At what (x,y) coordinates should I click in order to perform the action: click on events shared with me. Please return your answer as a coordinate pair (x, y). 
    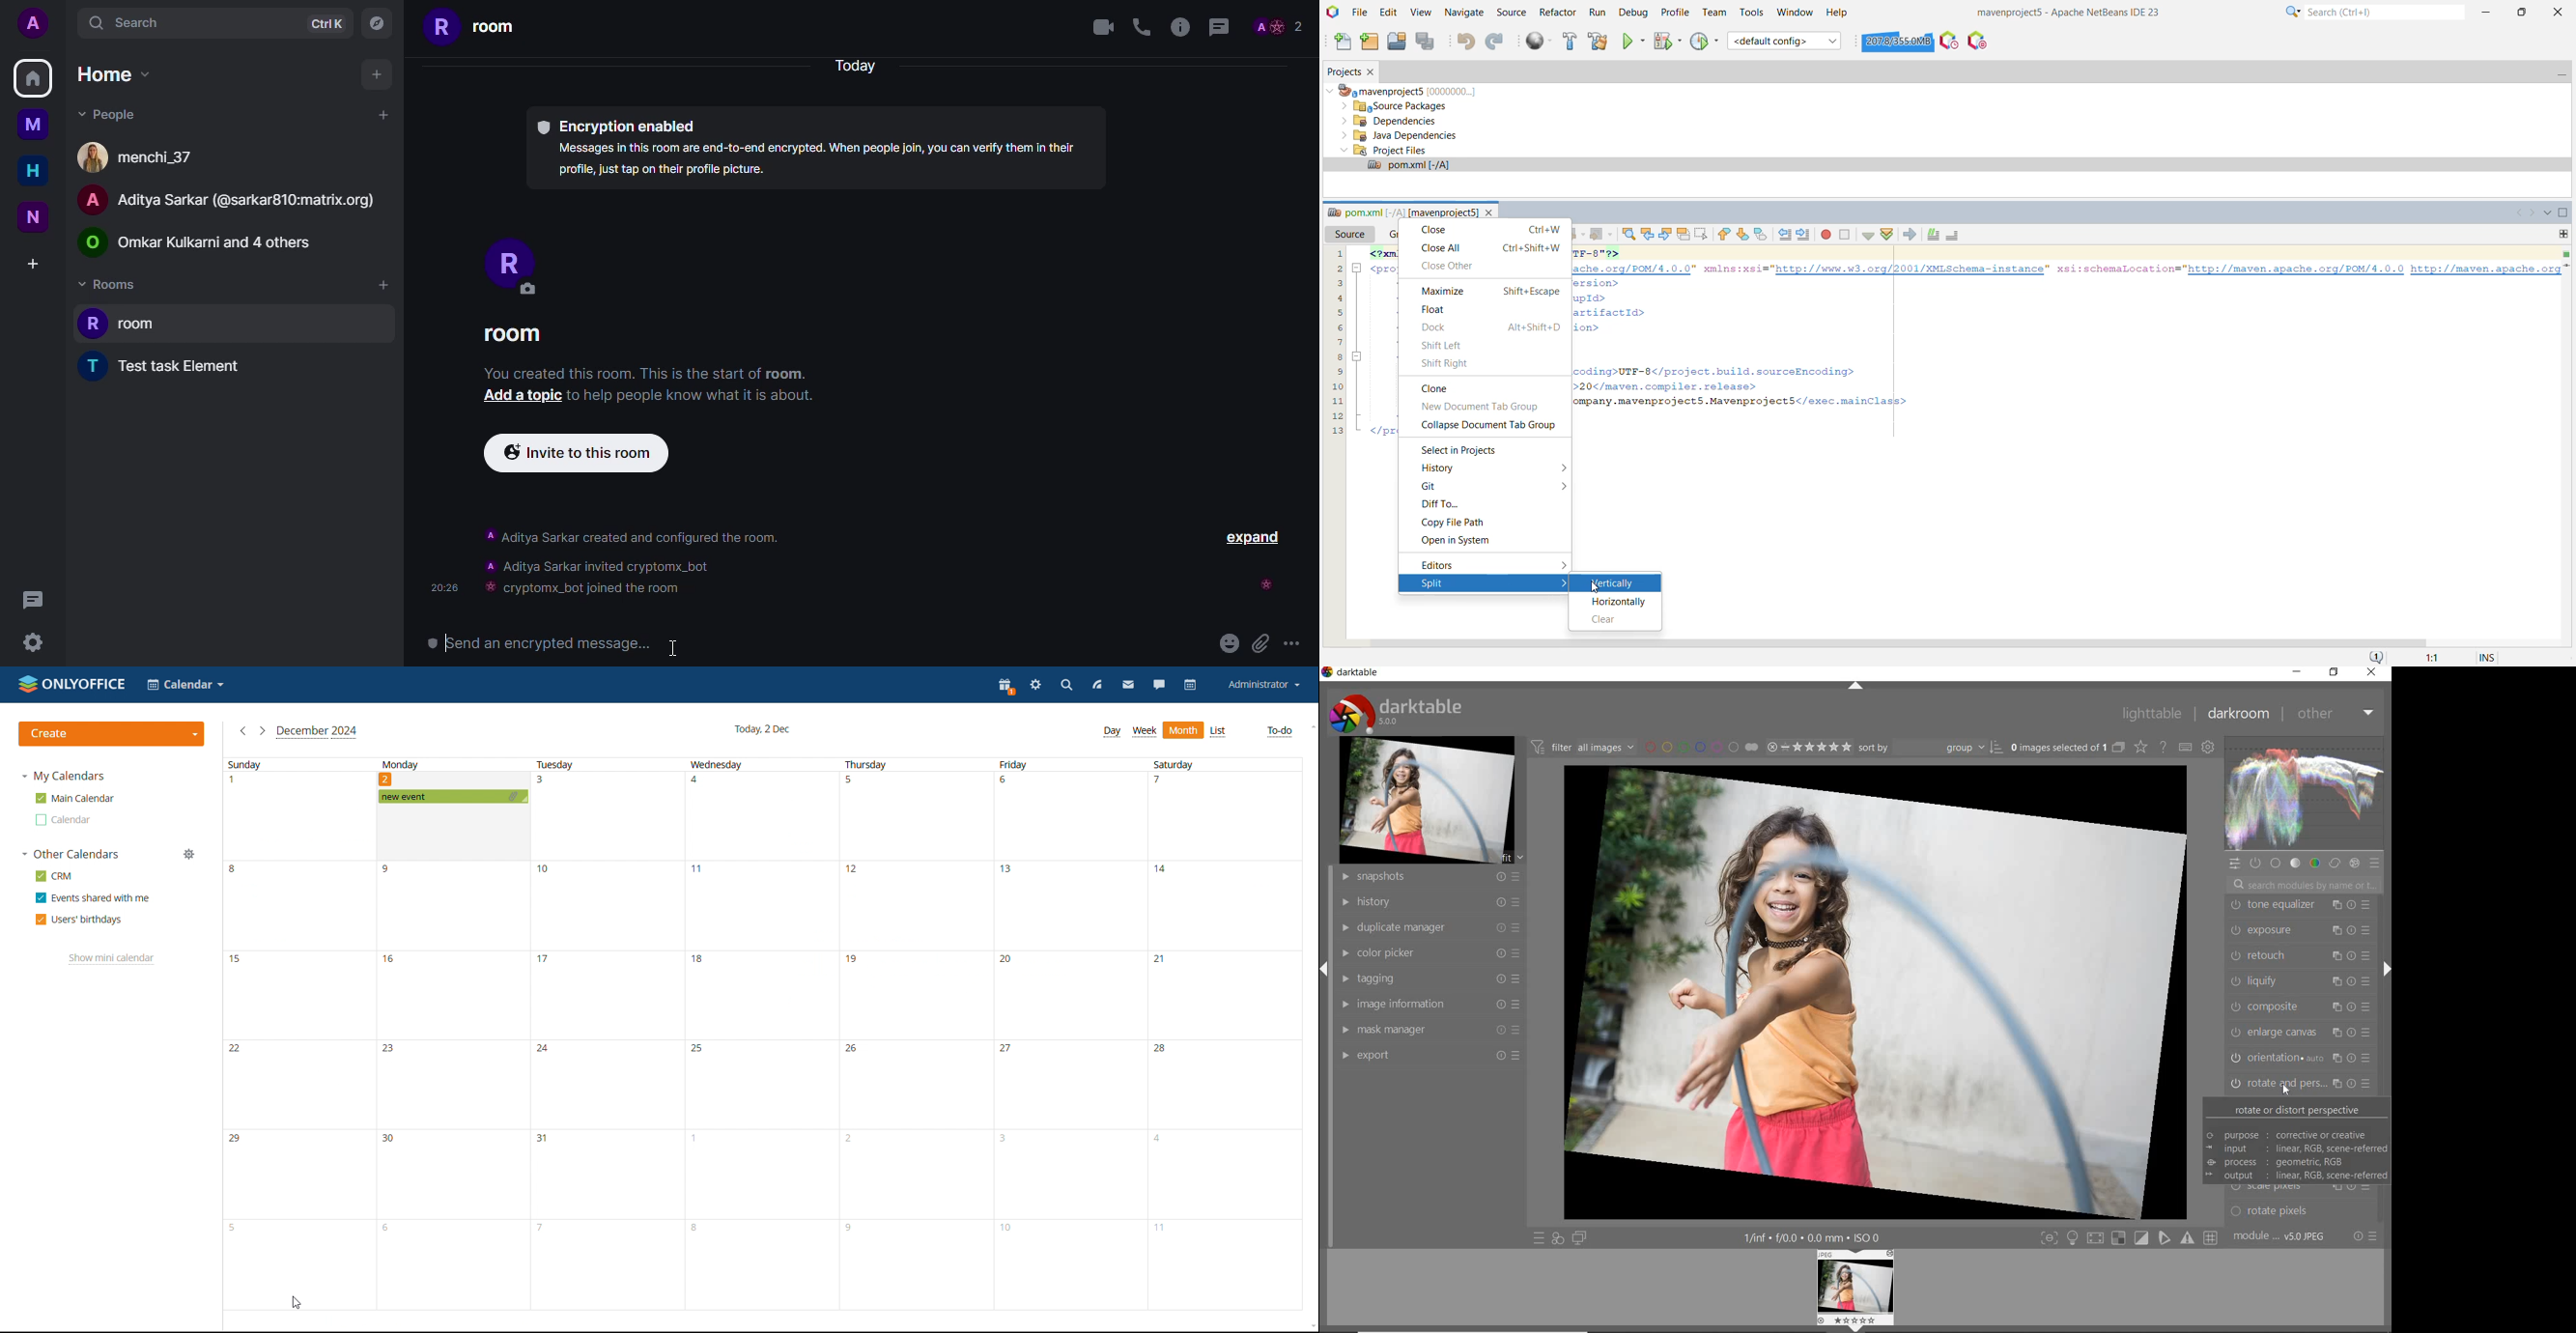
    Looking at the image, I should click on (92, 898).